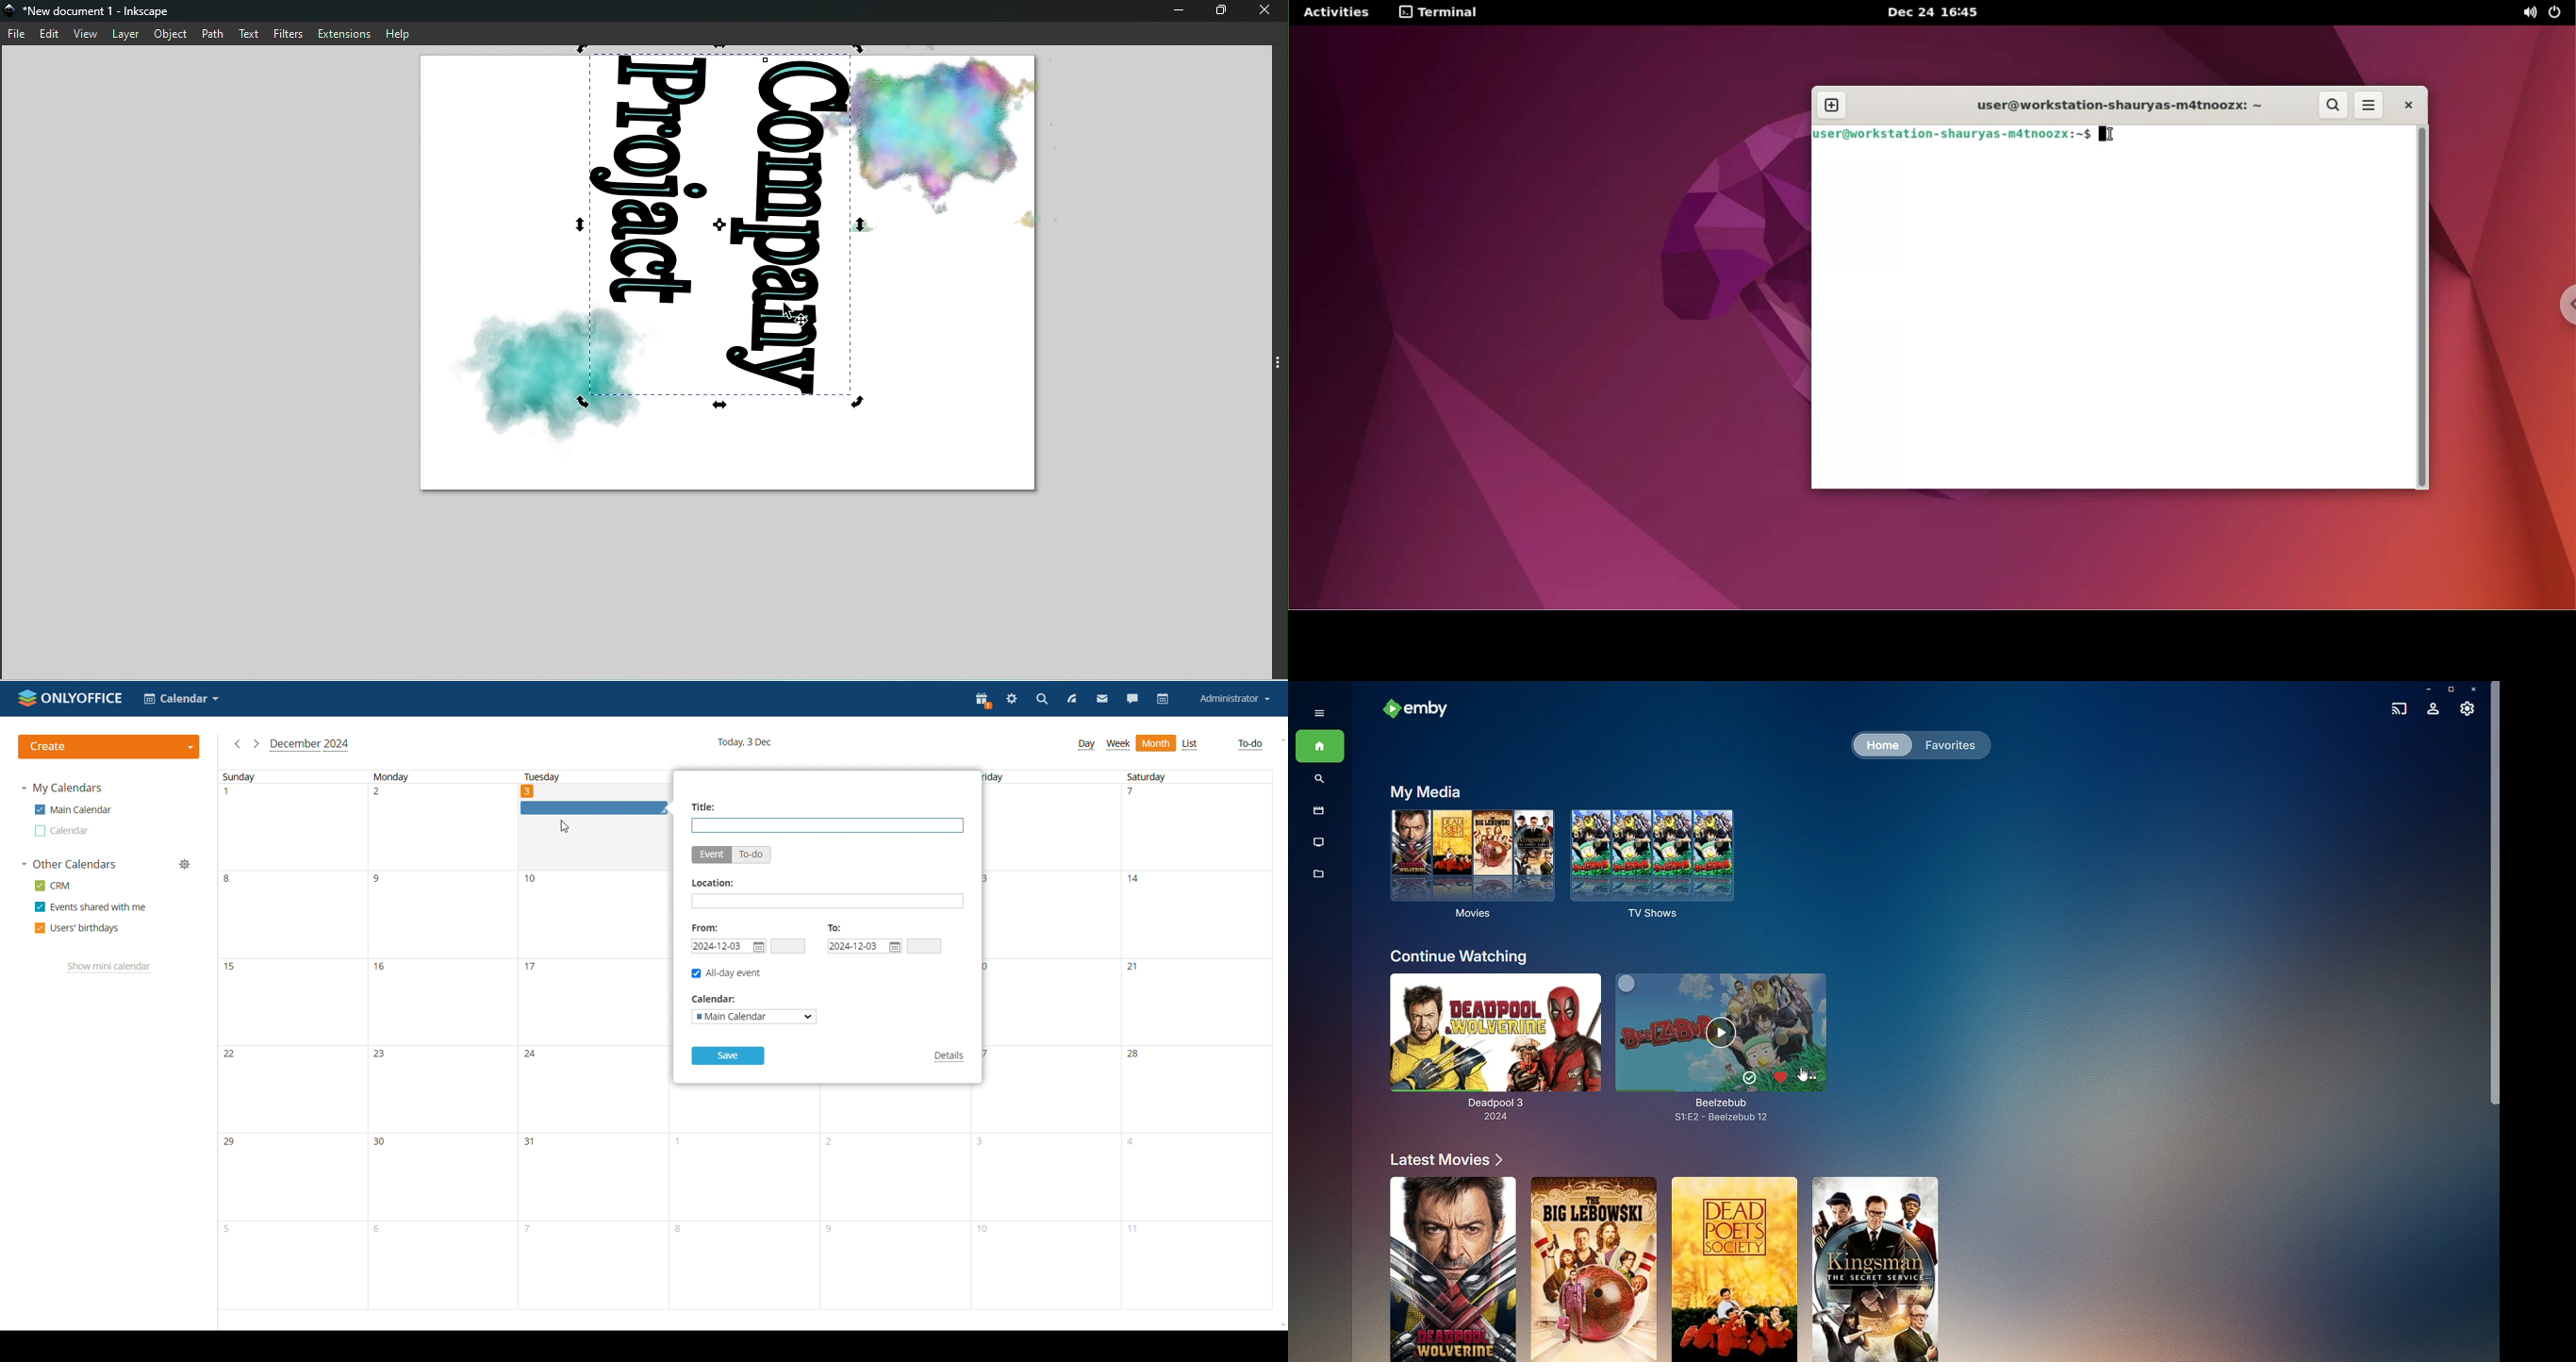  What do you see at coordinates (214, 33) in the screenshot?
I see `Path` at bounding box center [214, 33].